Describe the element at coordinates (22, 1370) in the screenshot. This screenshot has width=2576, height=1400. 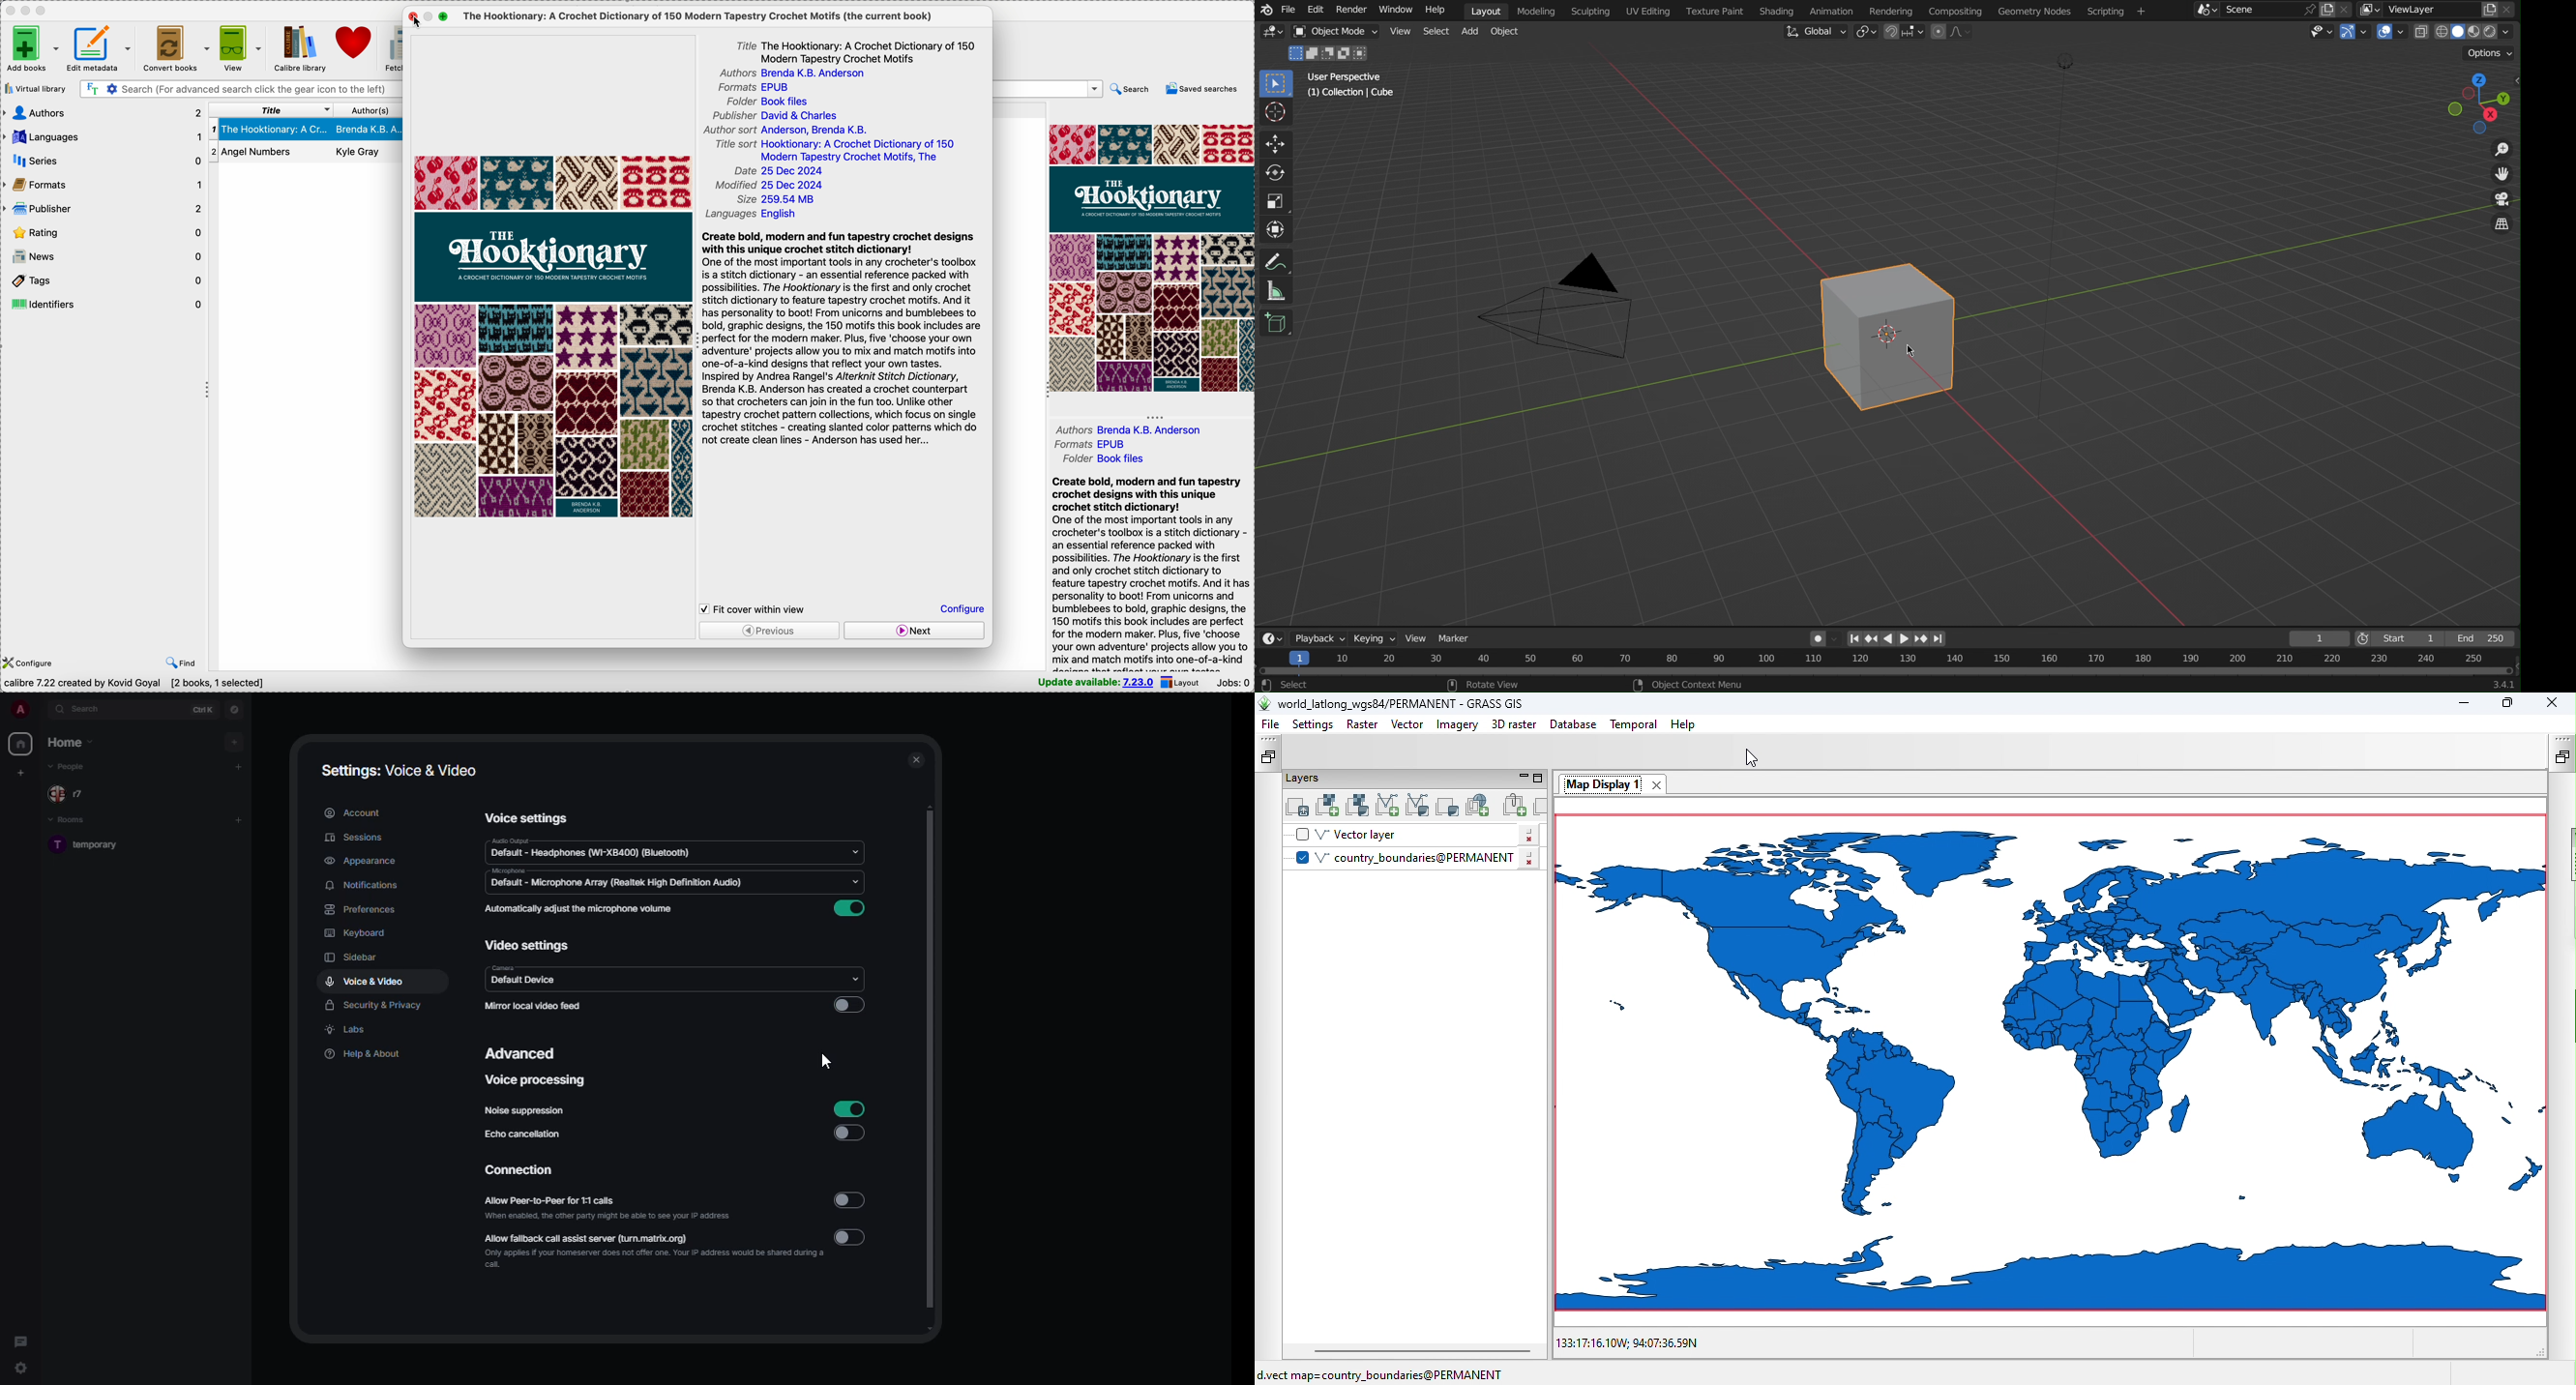
I see `cursor` at that location.